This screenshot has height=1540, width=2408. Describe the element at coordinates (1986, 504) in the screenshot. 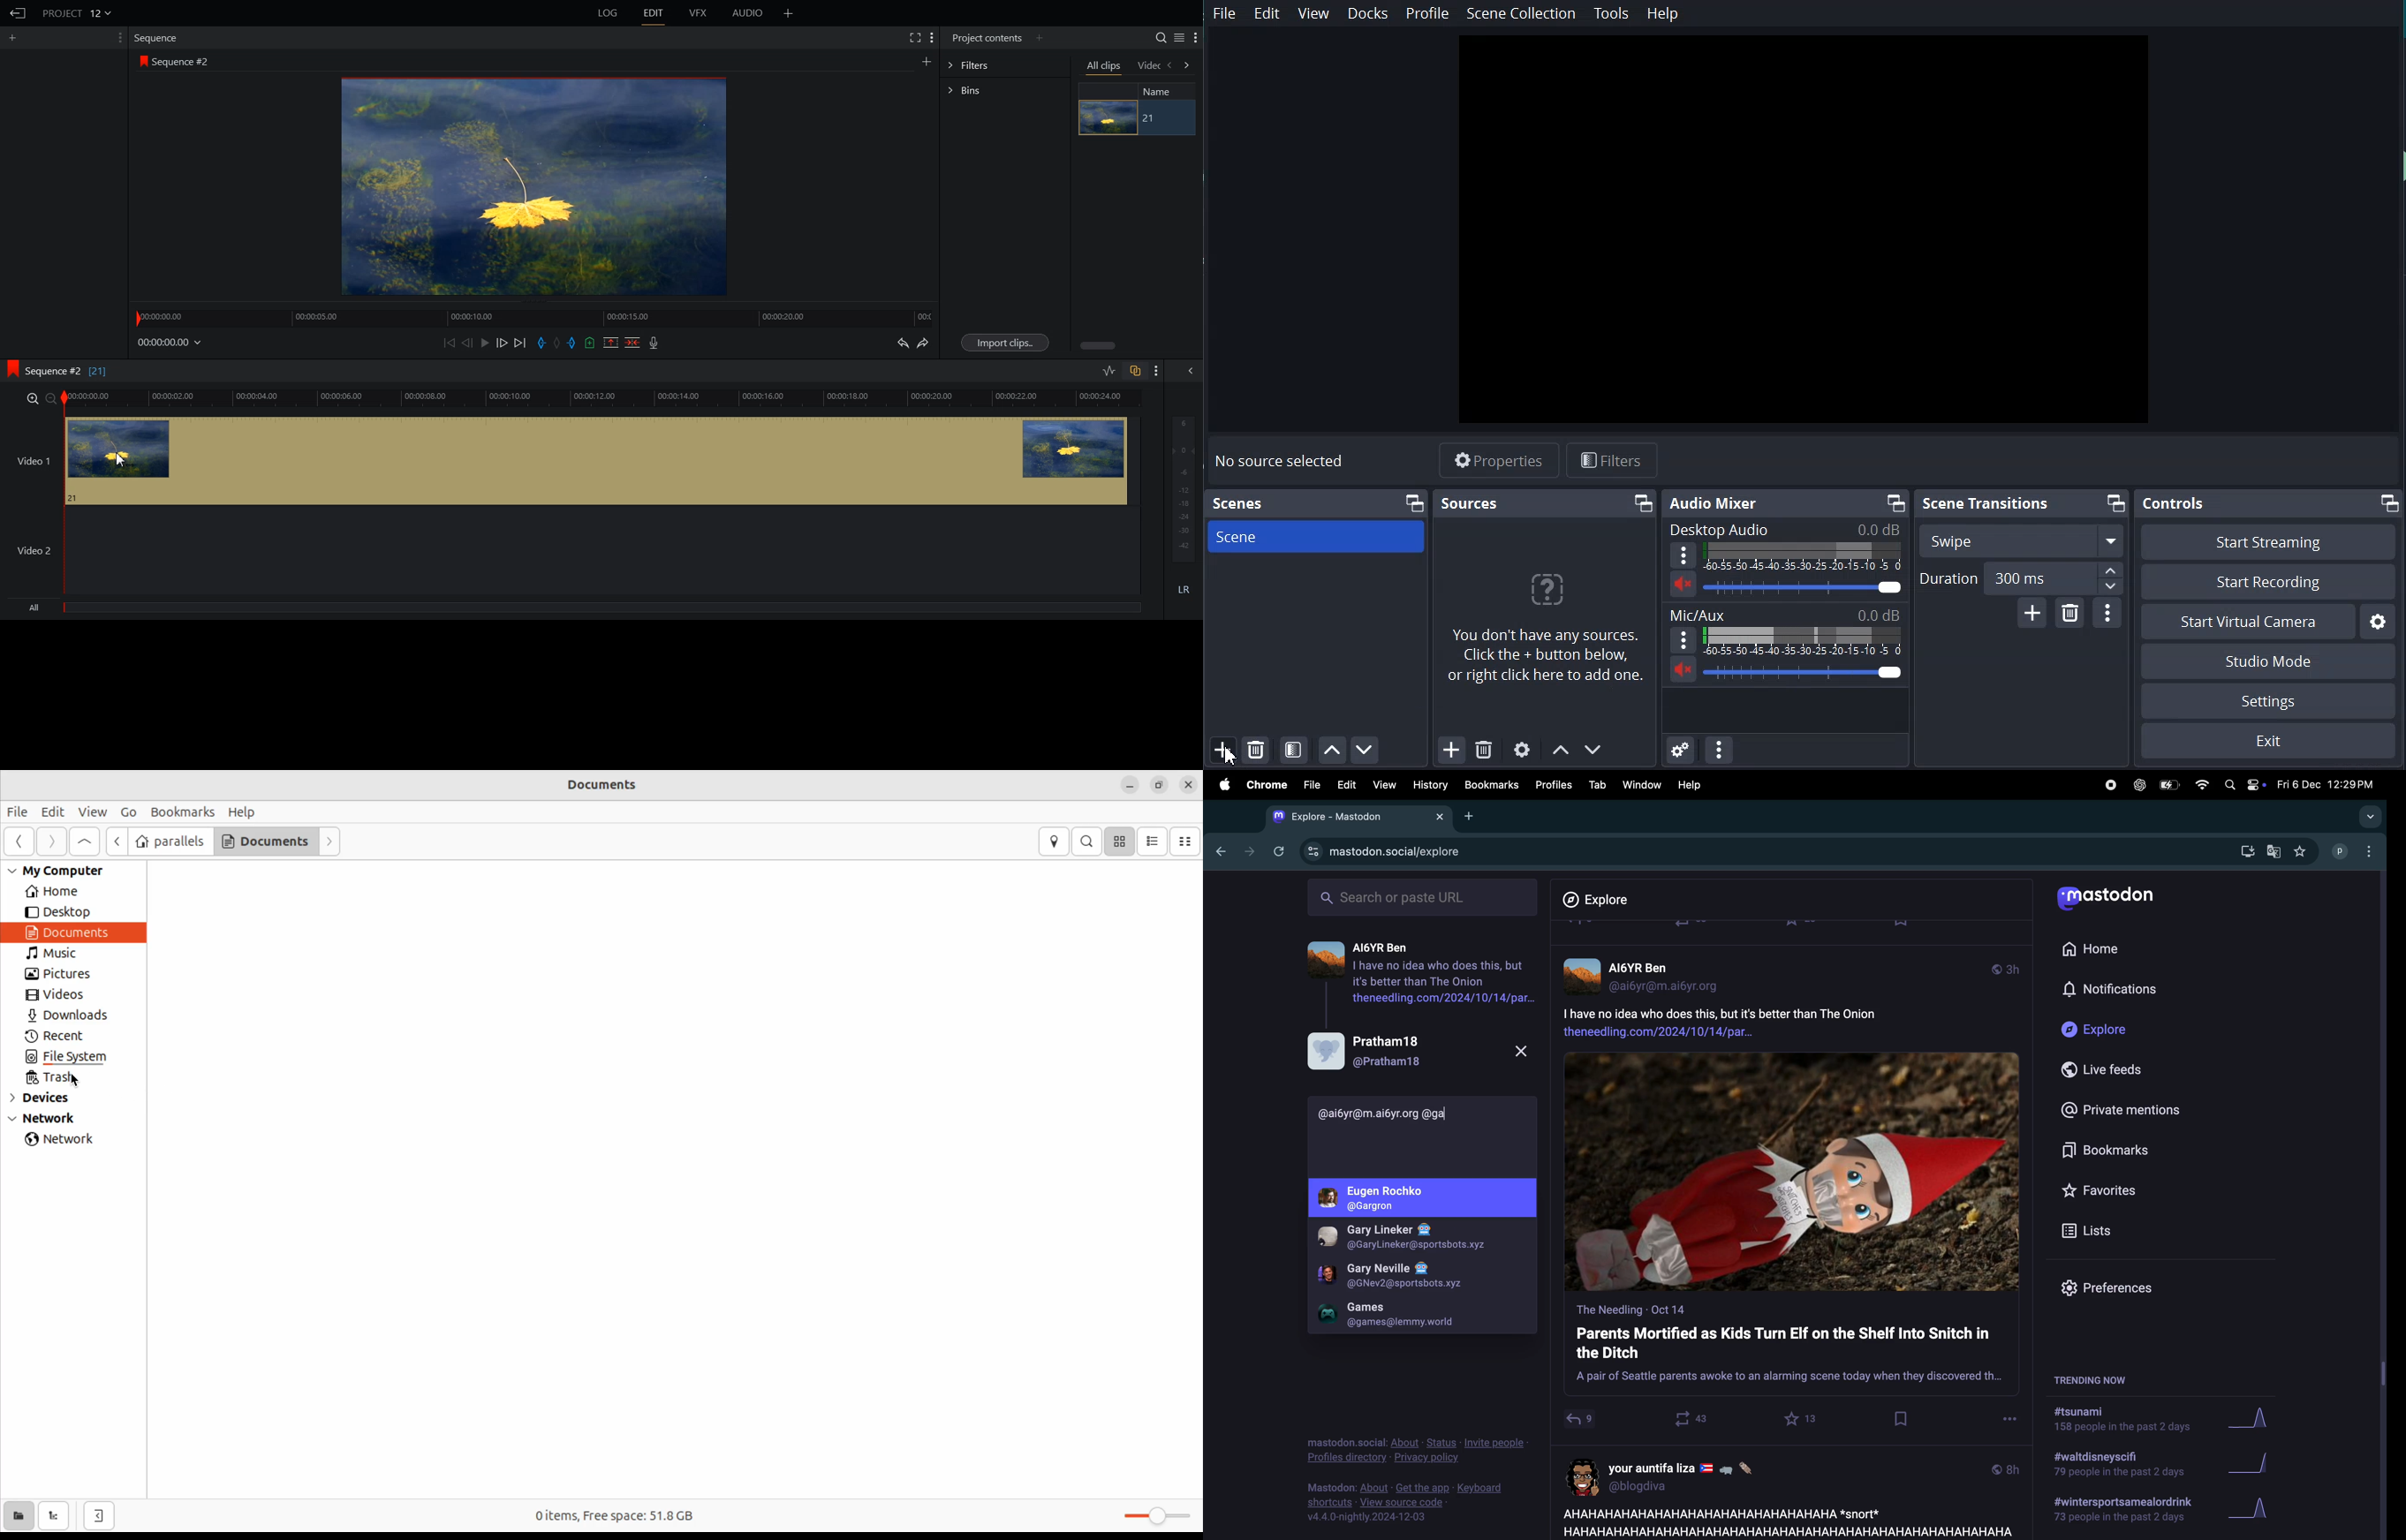

I see `Scene Transition` at that location.